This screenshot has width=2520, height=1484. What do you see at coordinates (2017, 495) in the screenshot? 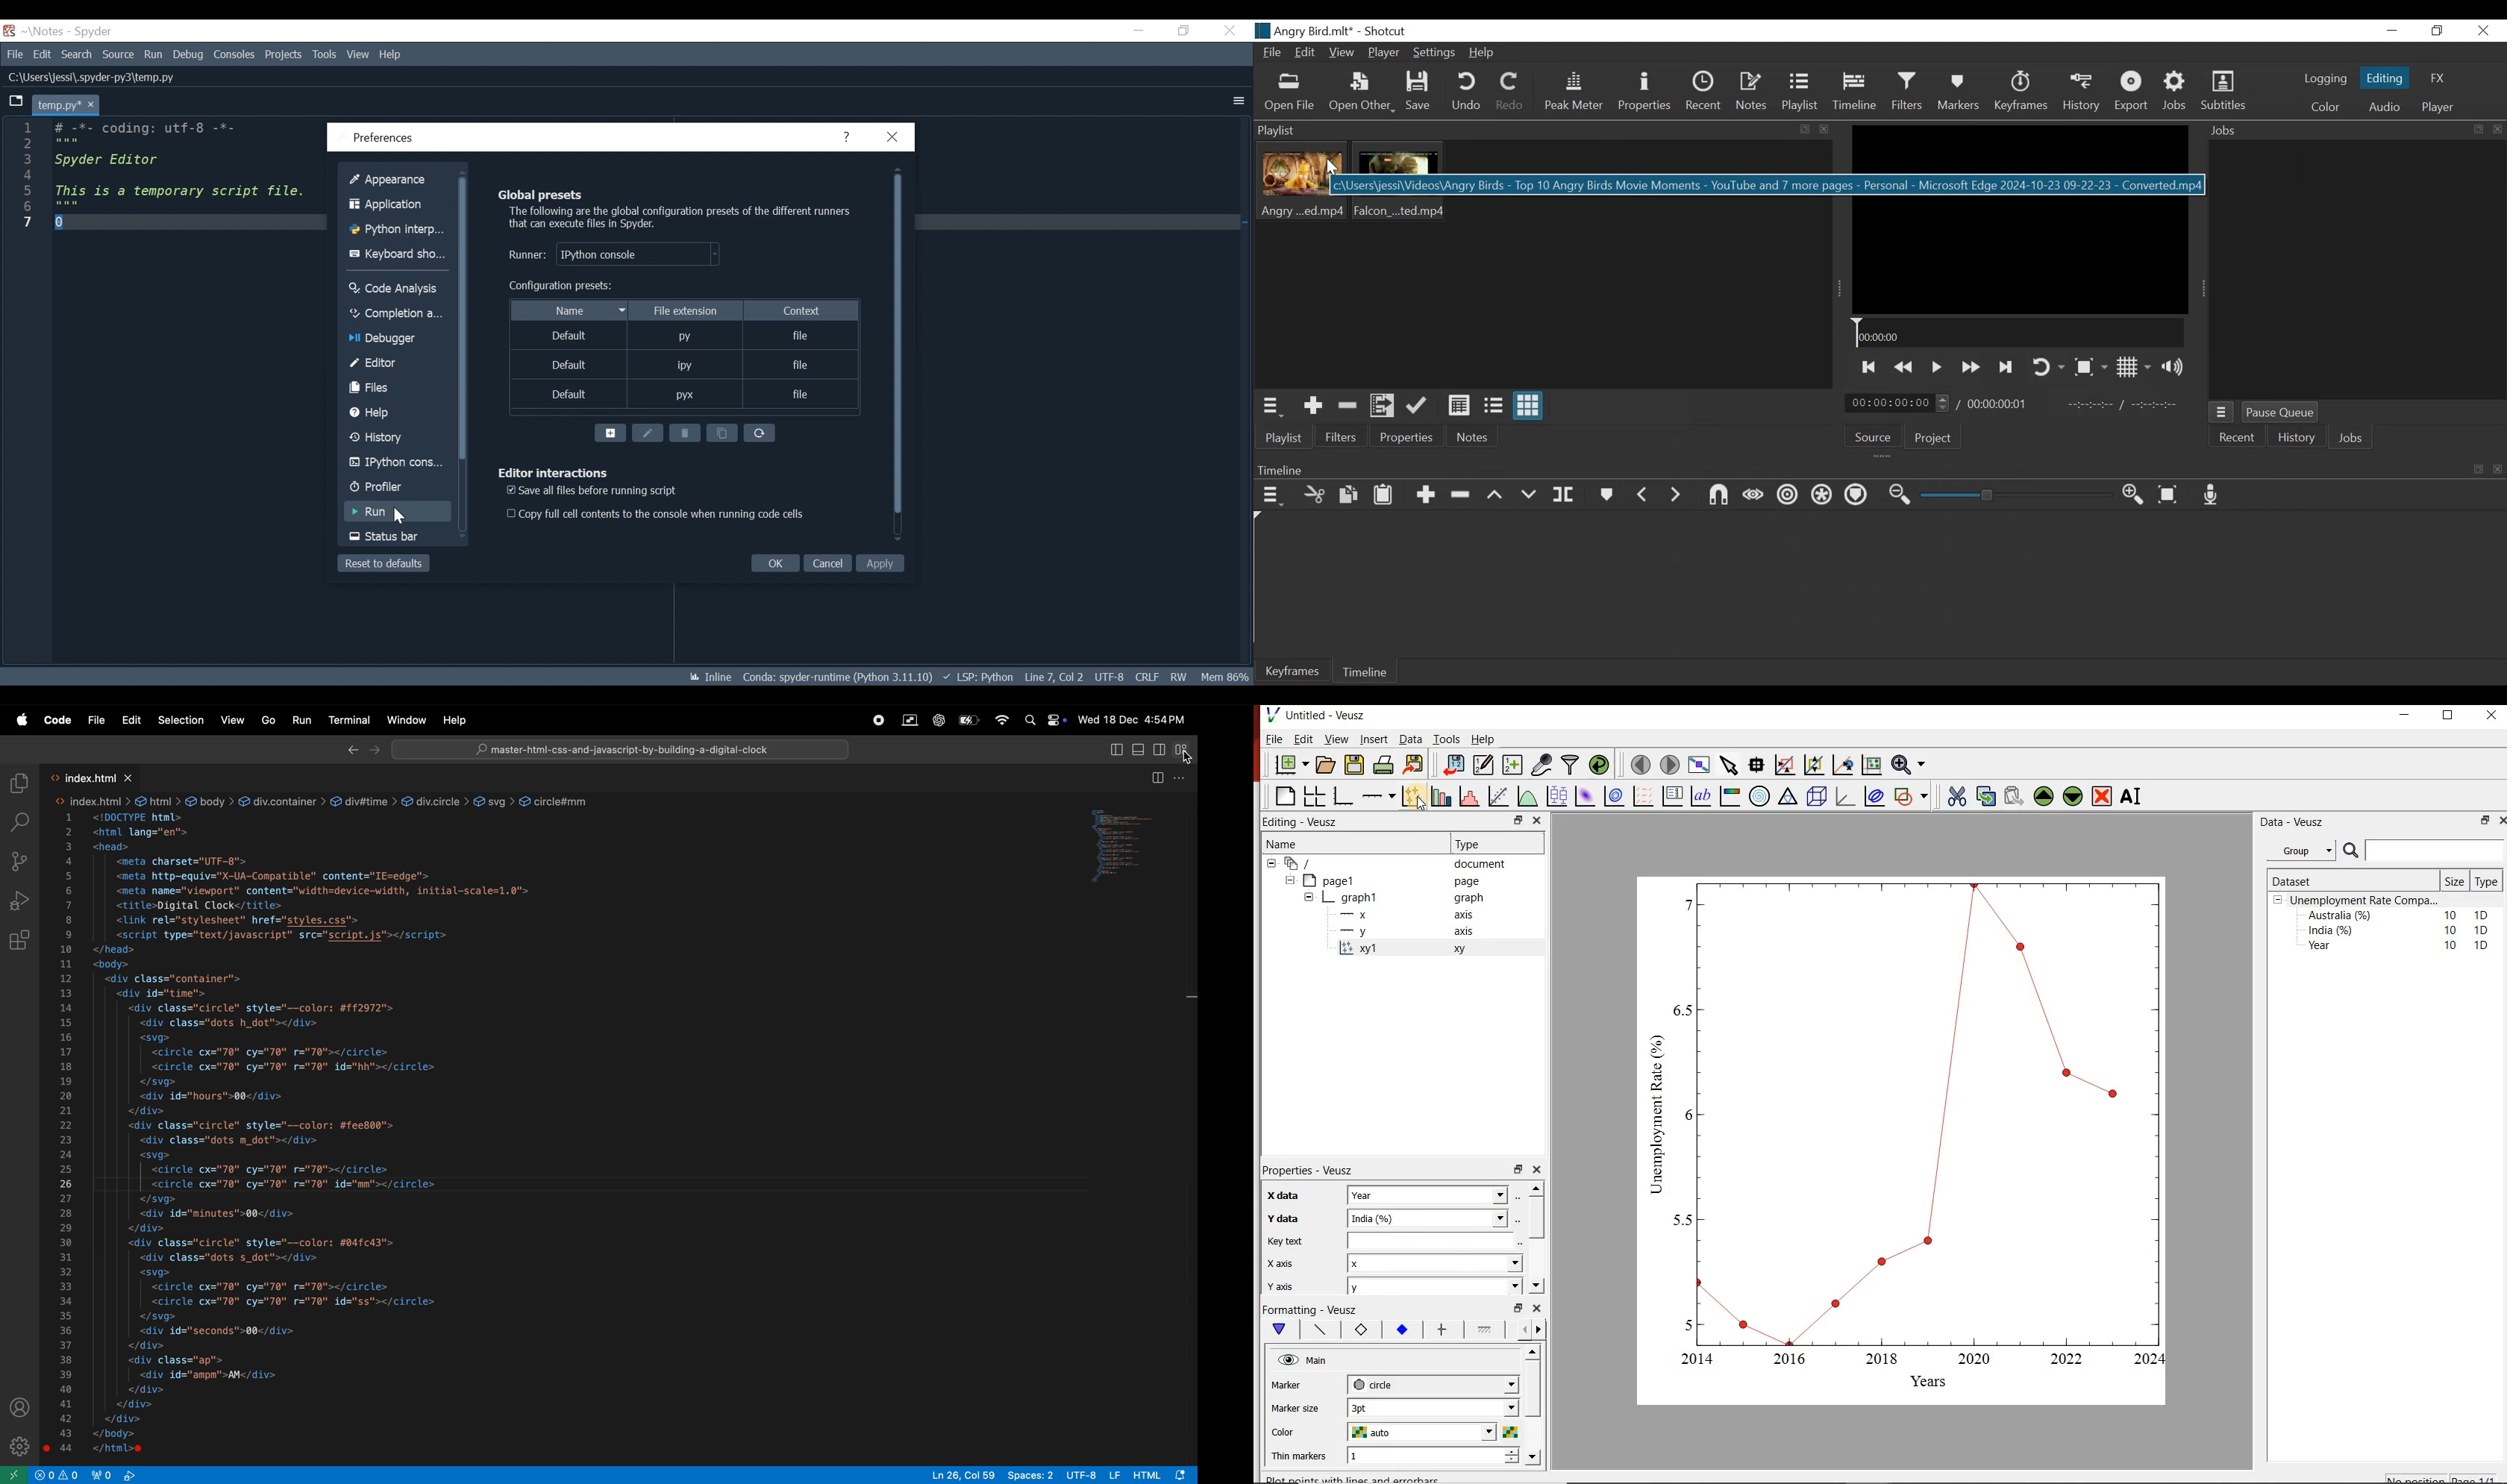
I see `Slider` at bounding box center [2017, 495].